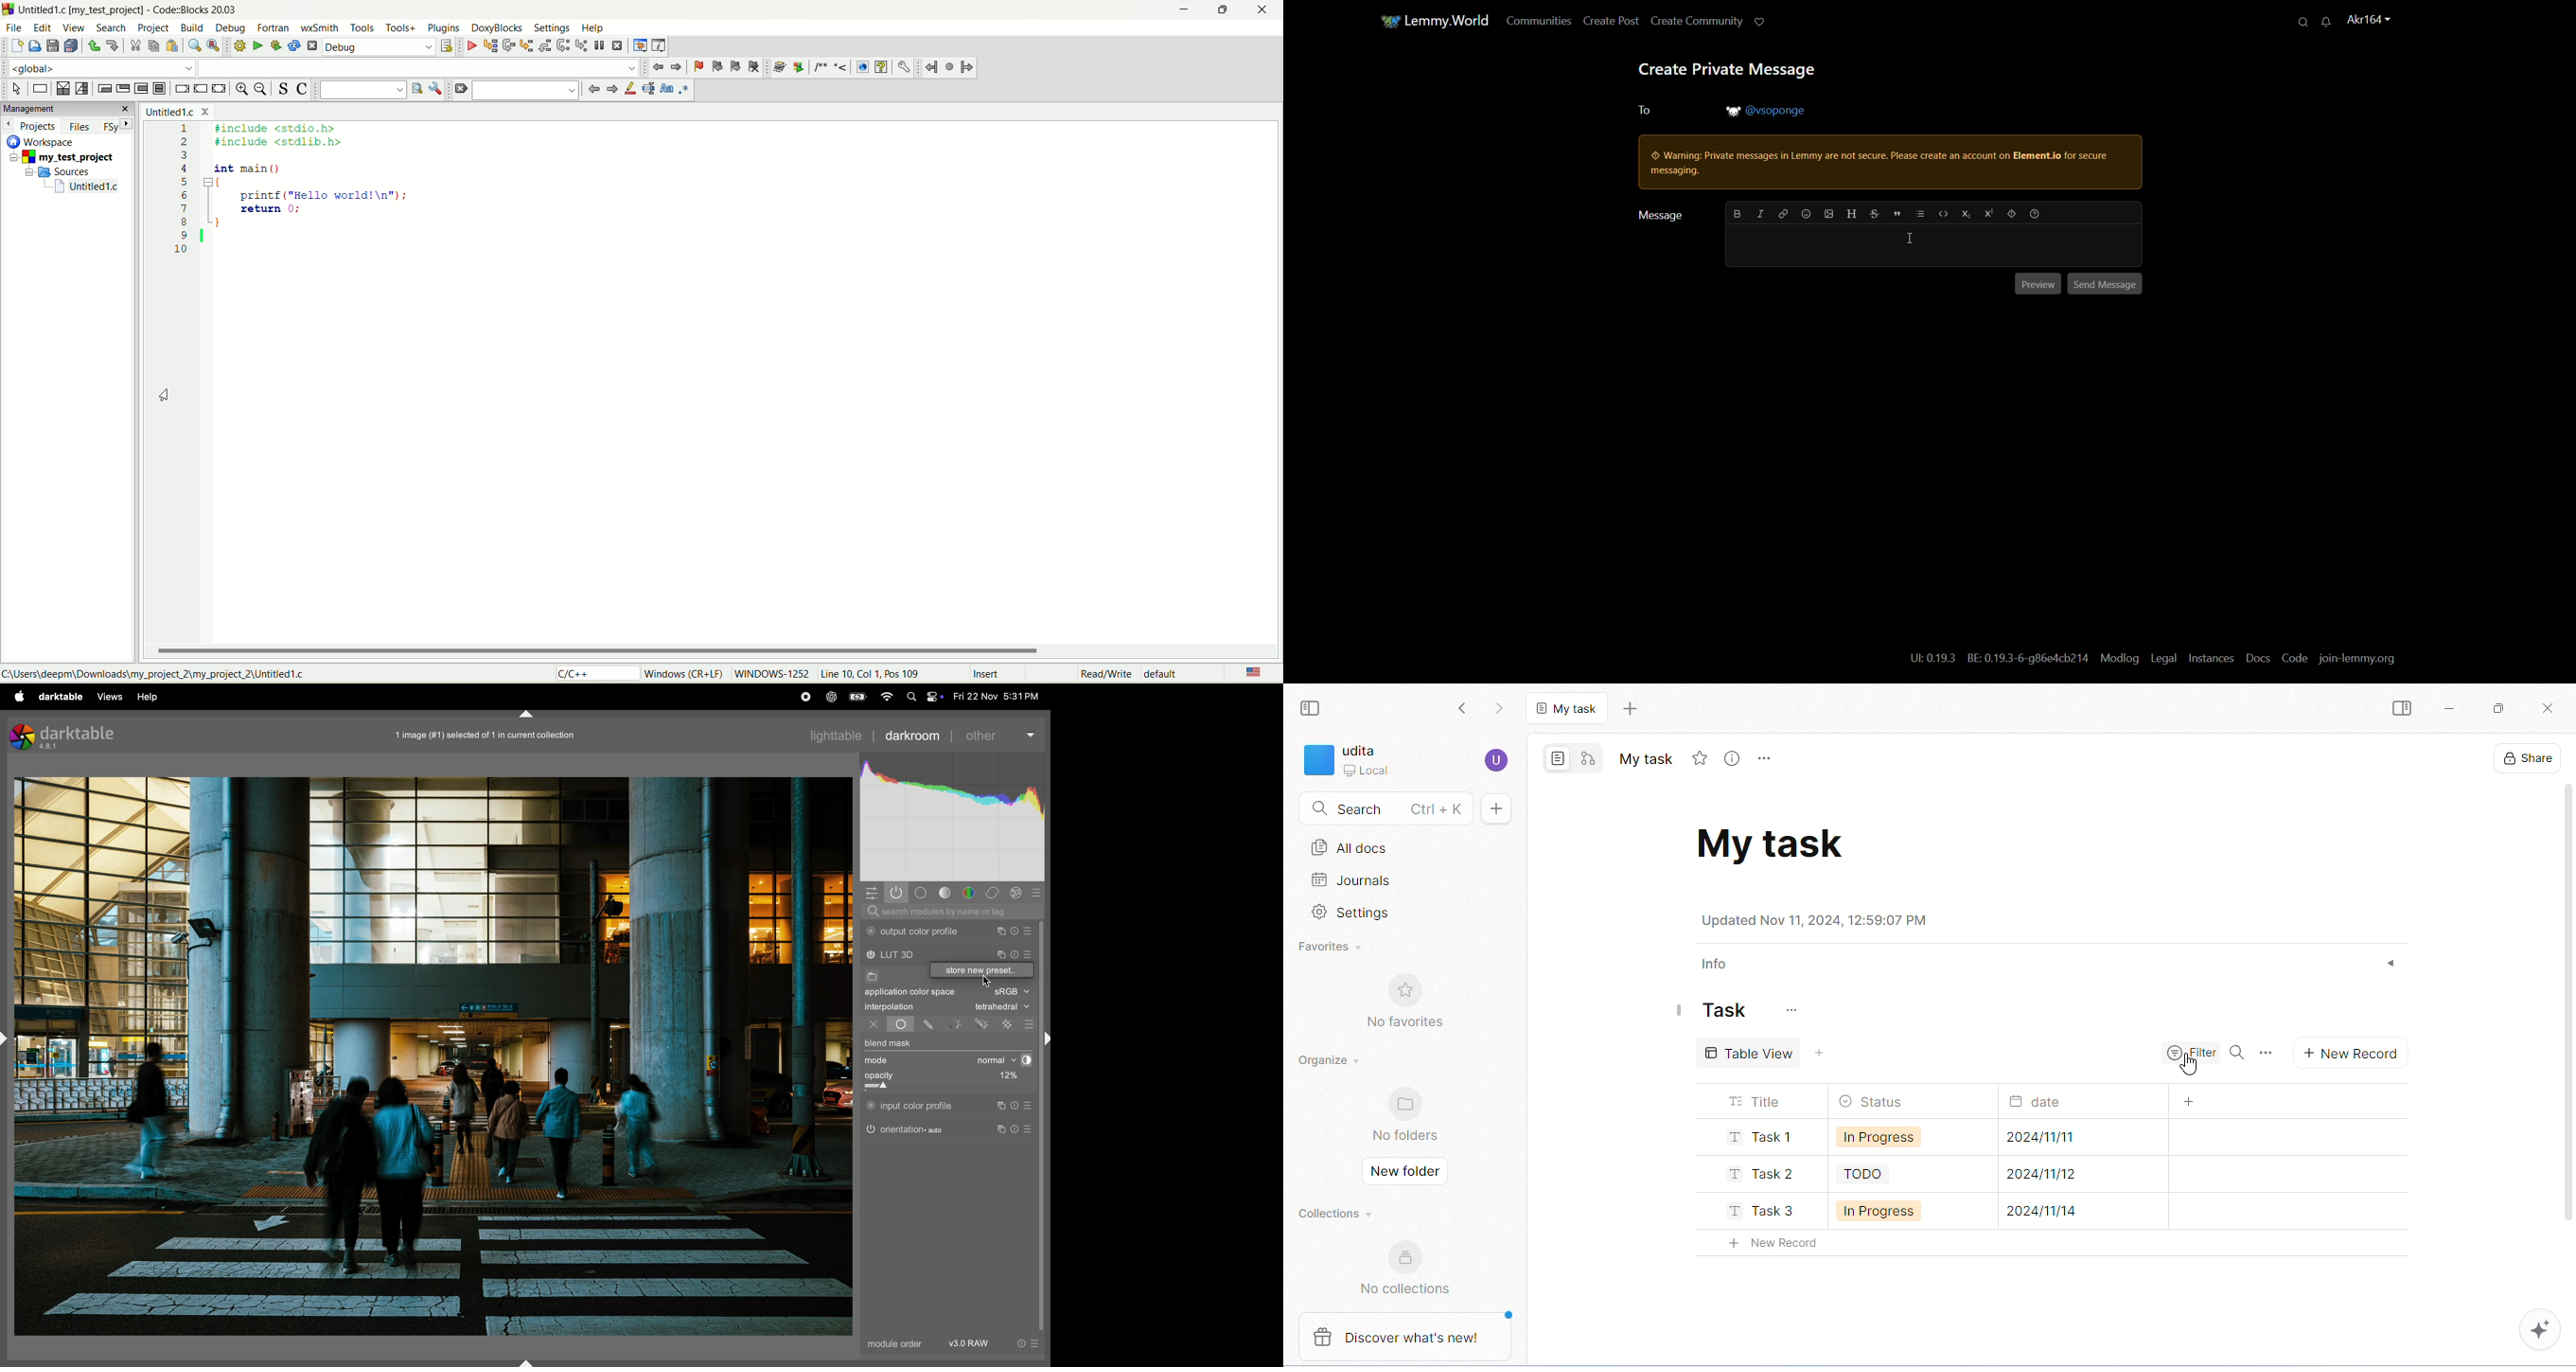  Describe the element at coordinates (1008, 1023) in the screenshot. I see `raster mask` at that location.